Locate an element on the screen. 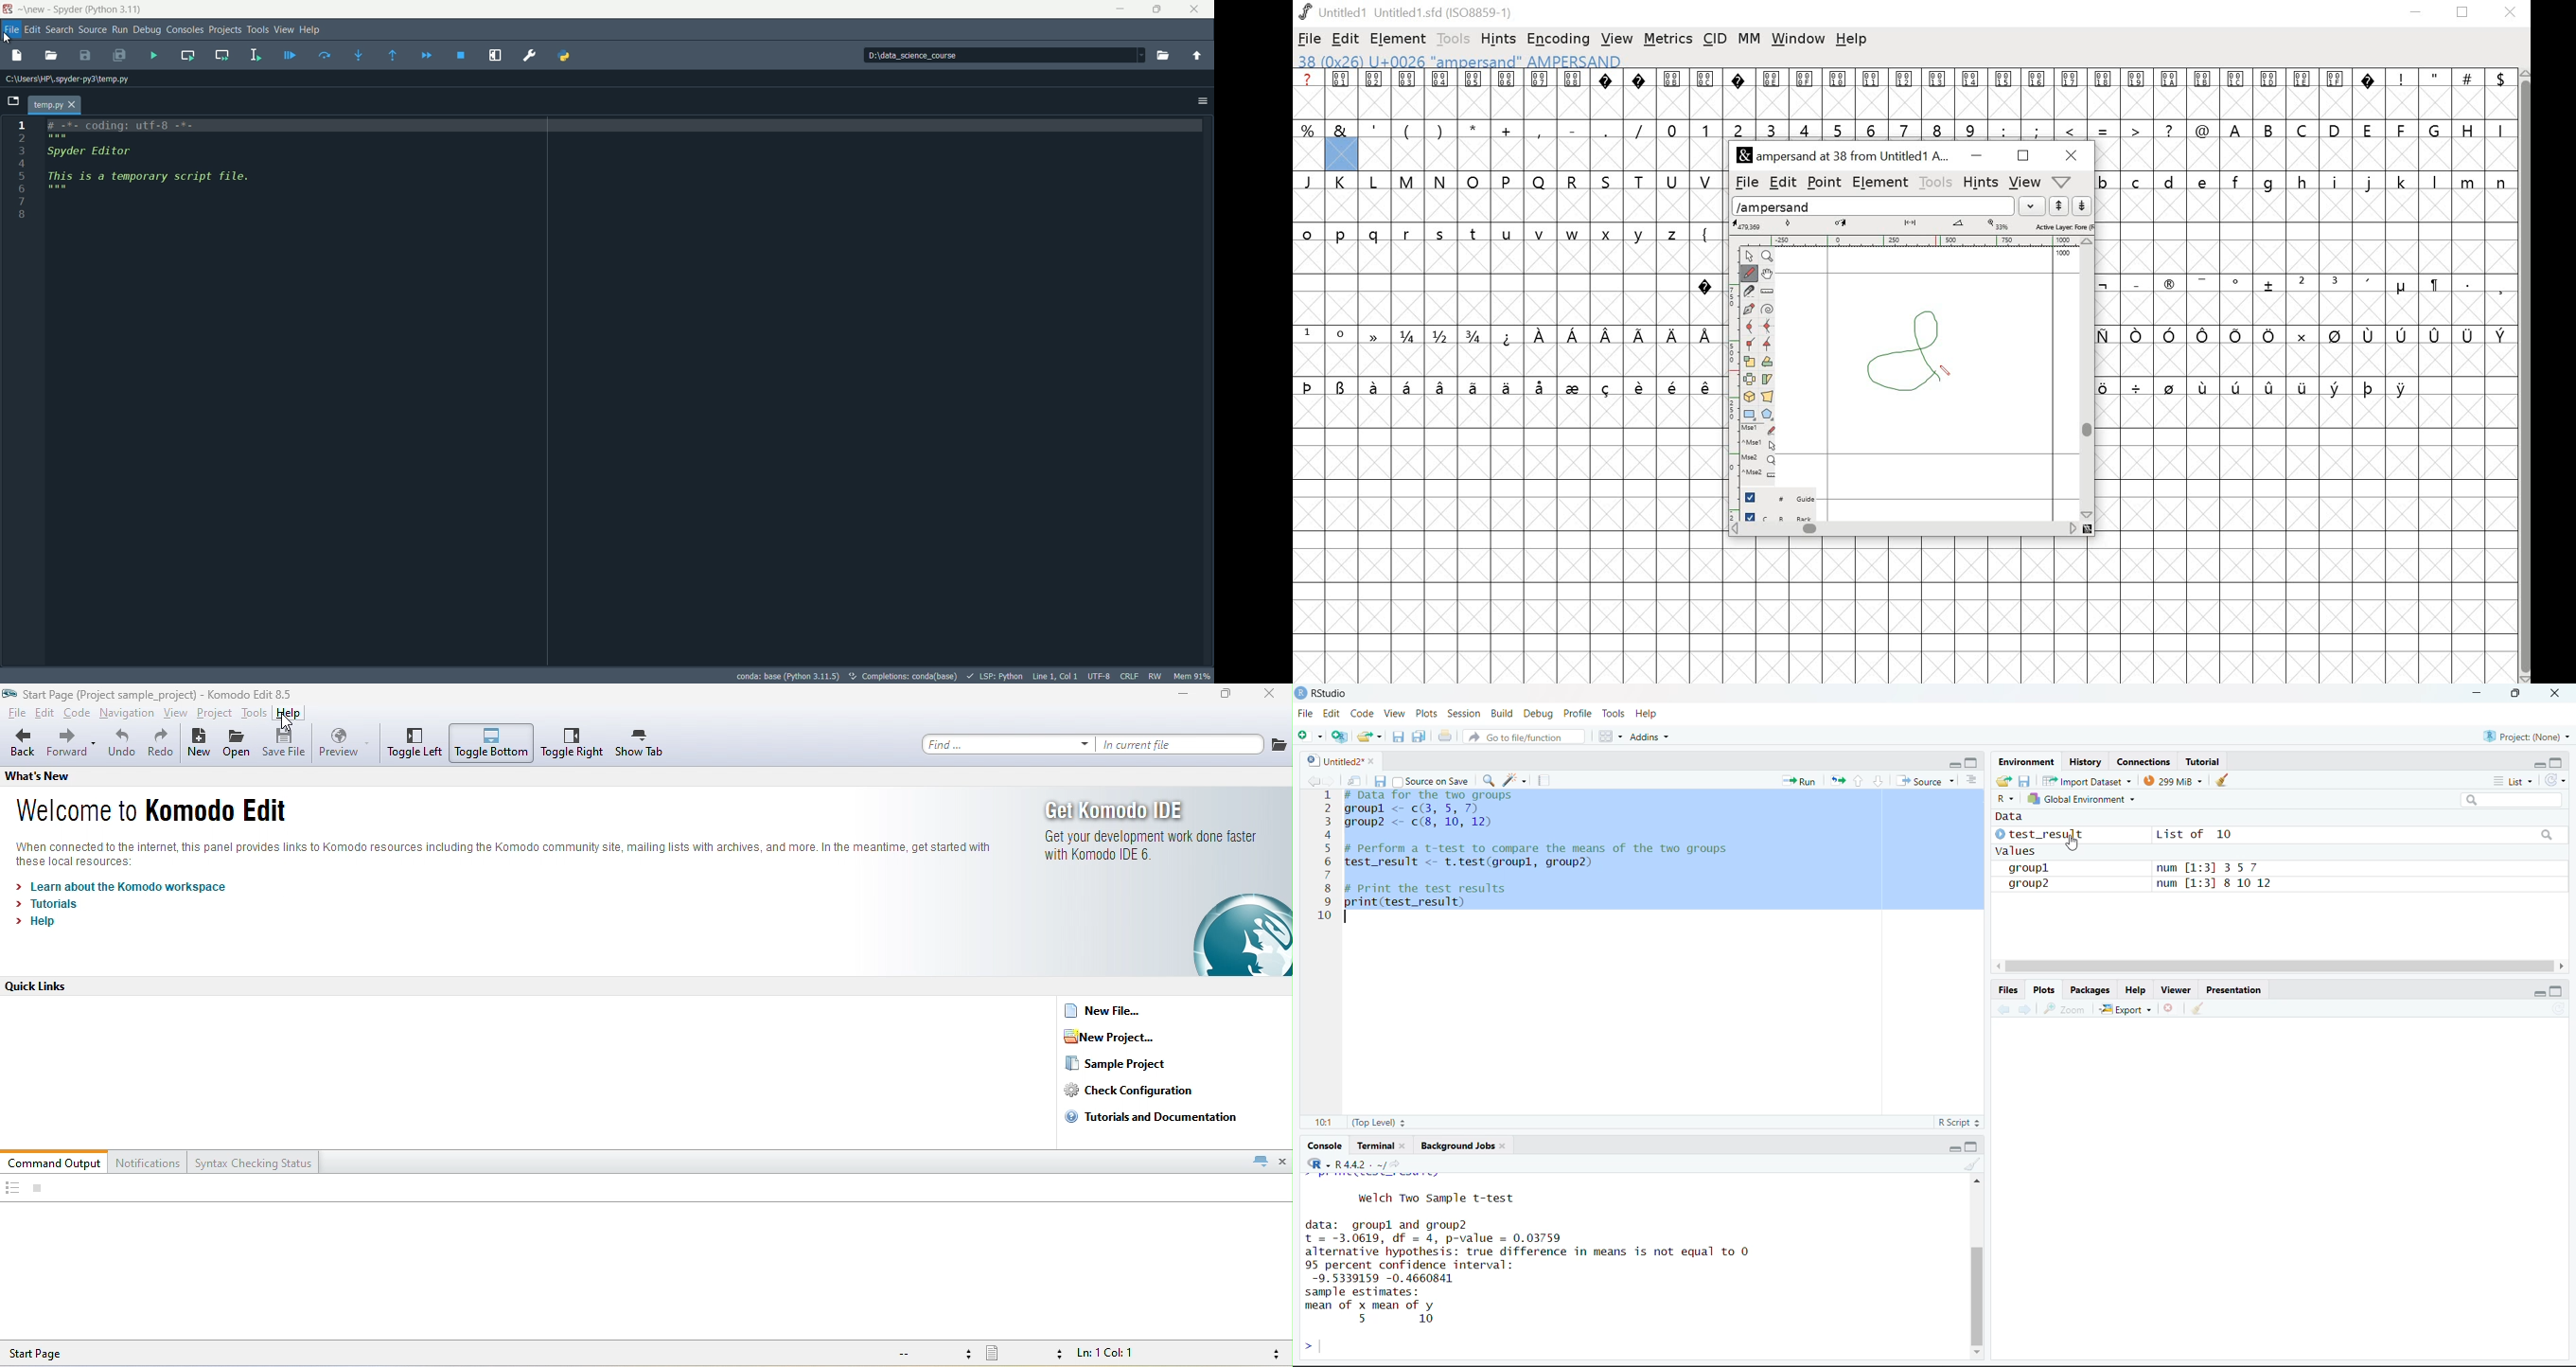 The image size is (2576, 1372). 0011 is located at coordinates (1875, 93).